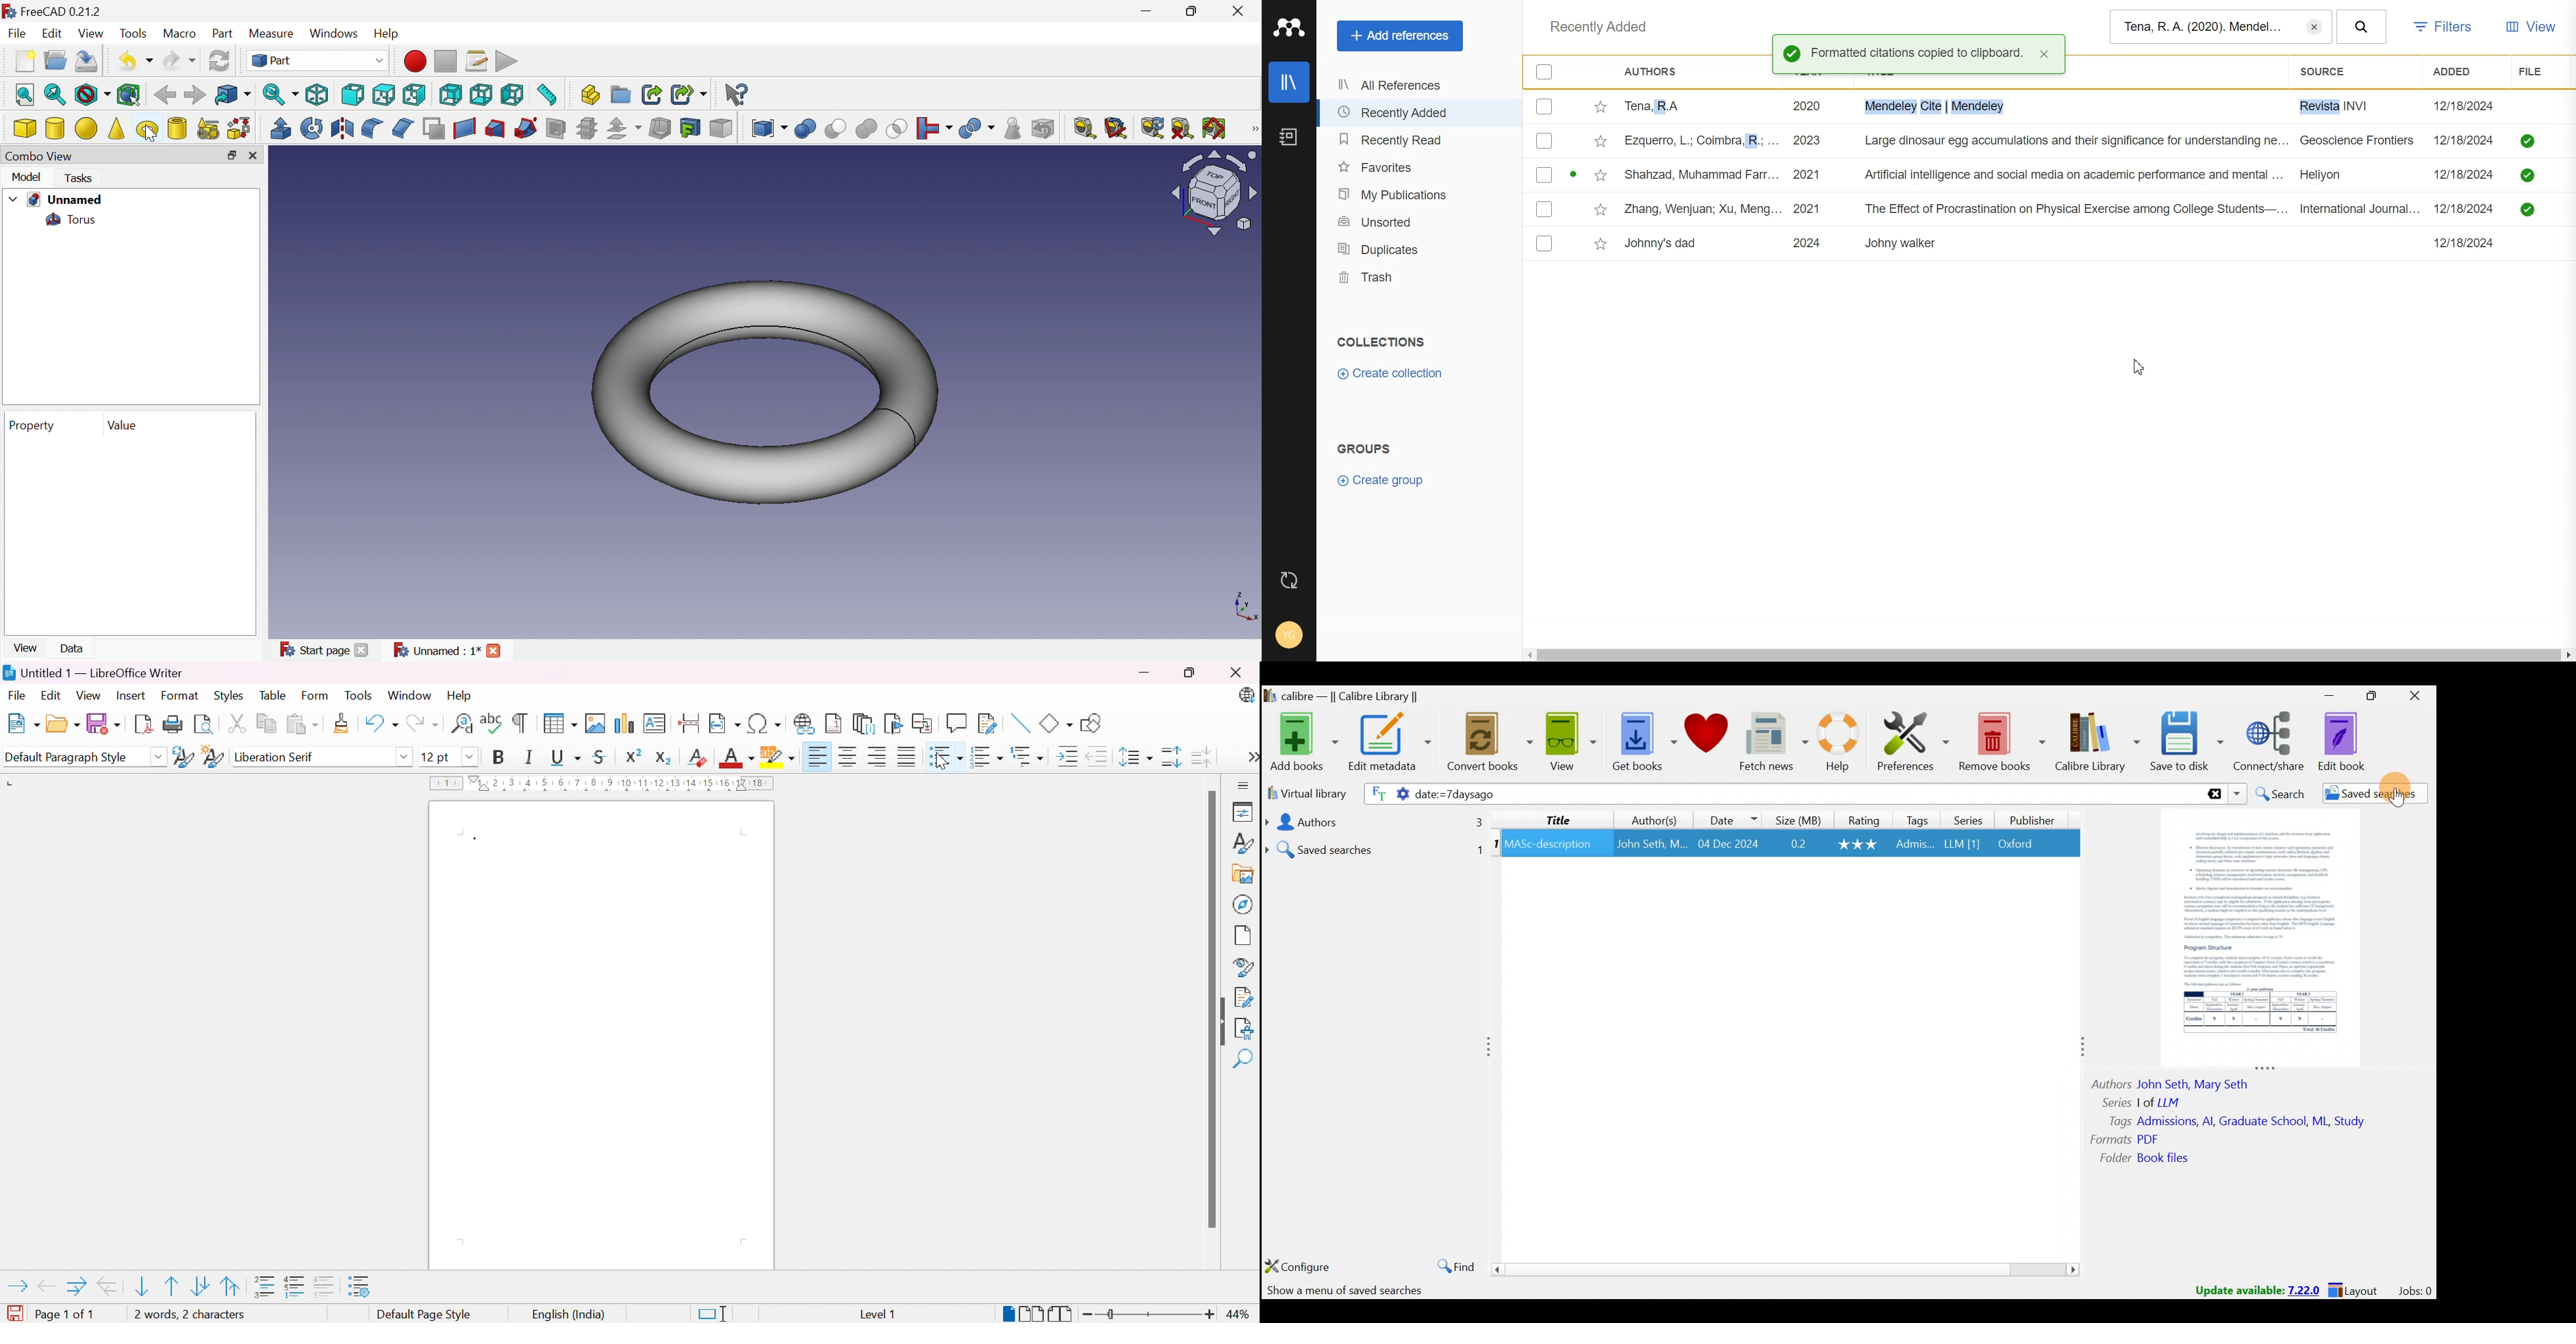 The height and width of the screenshot is (1344, 2576). What do you see at coordinates (272, 35) in the screenshot?
I see `Measure` at bounding box center [272, 35].